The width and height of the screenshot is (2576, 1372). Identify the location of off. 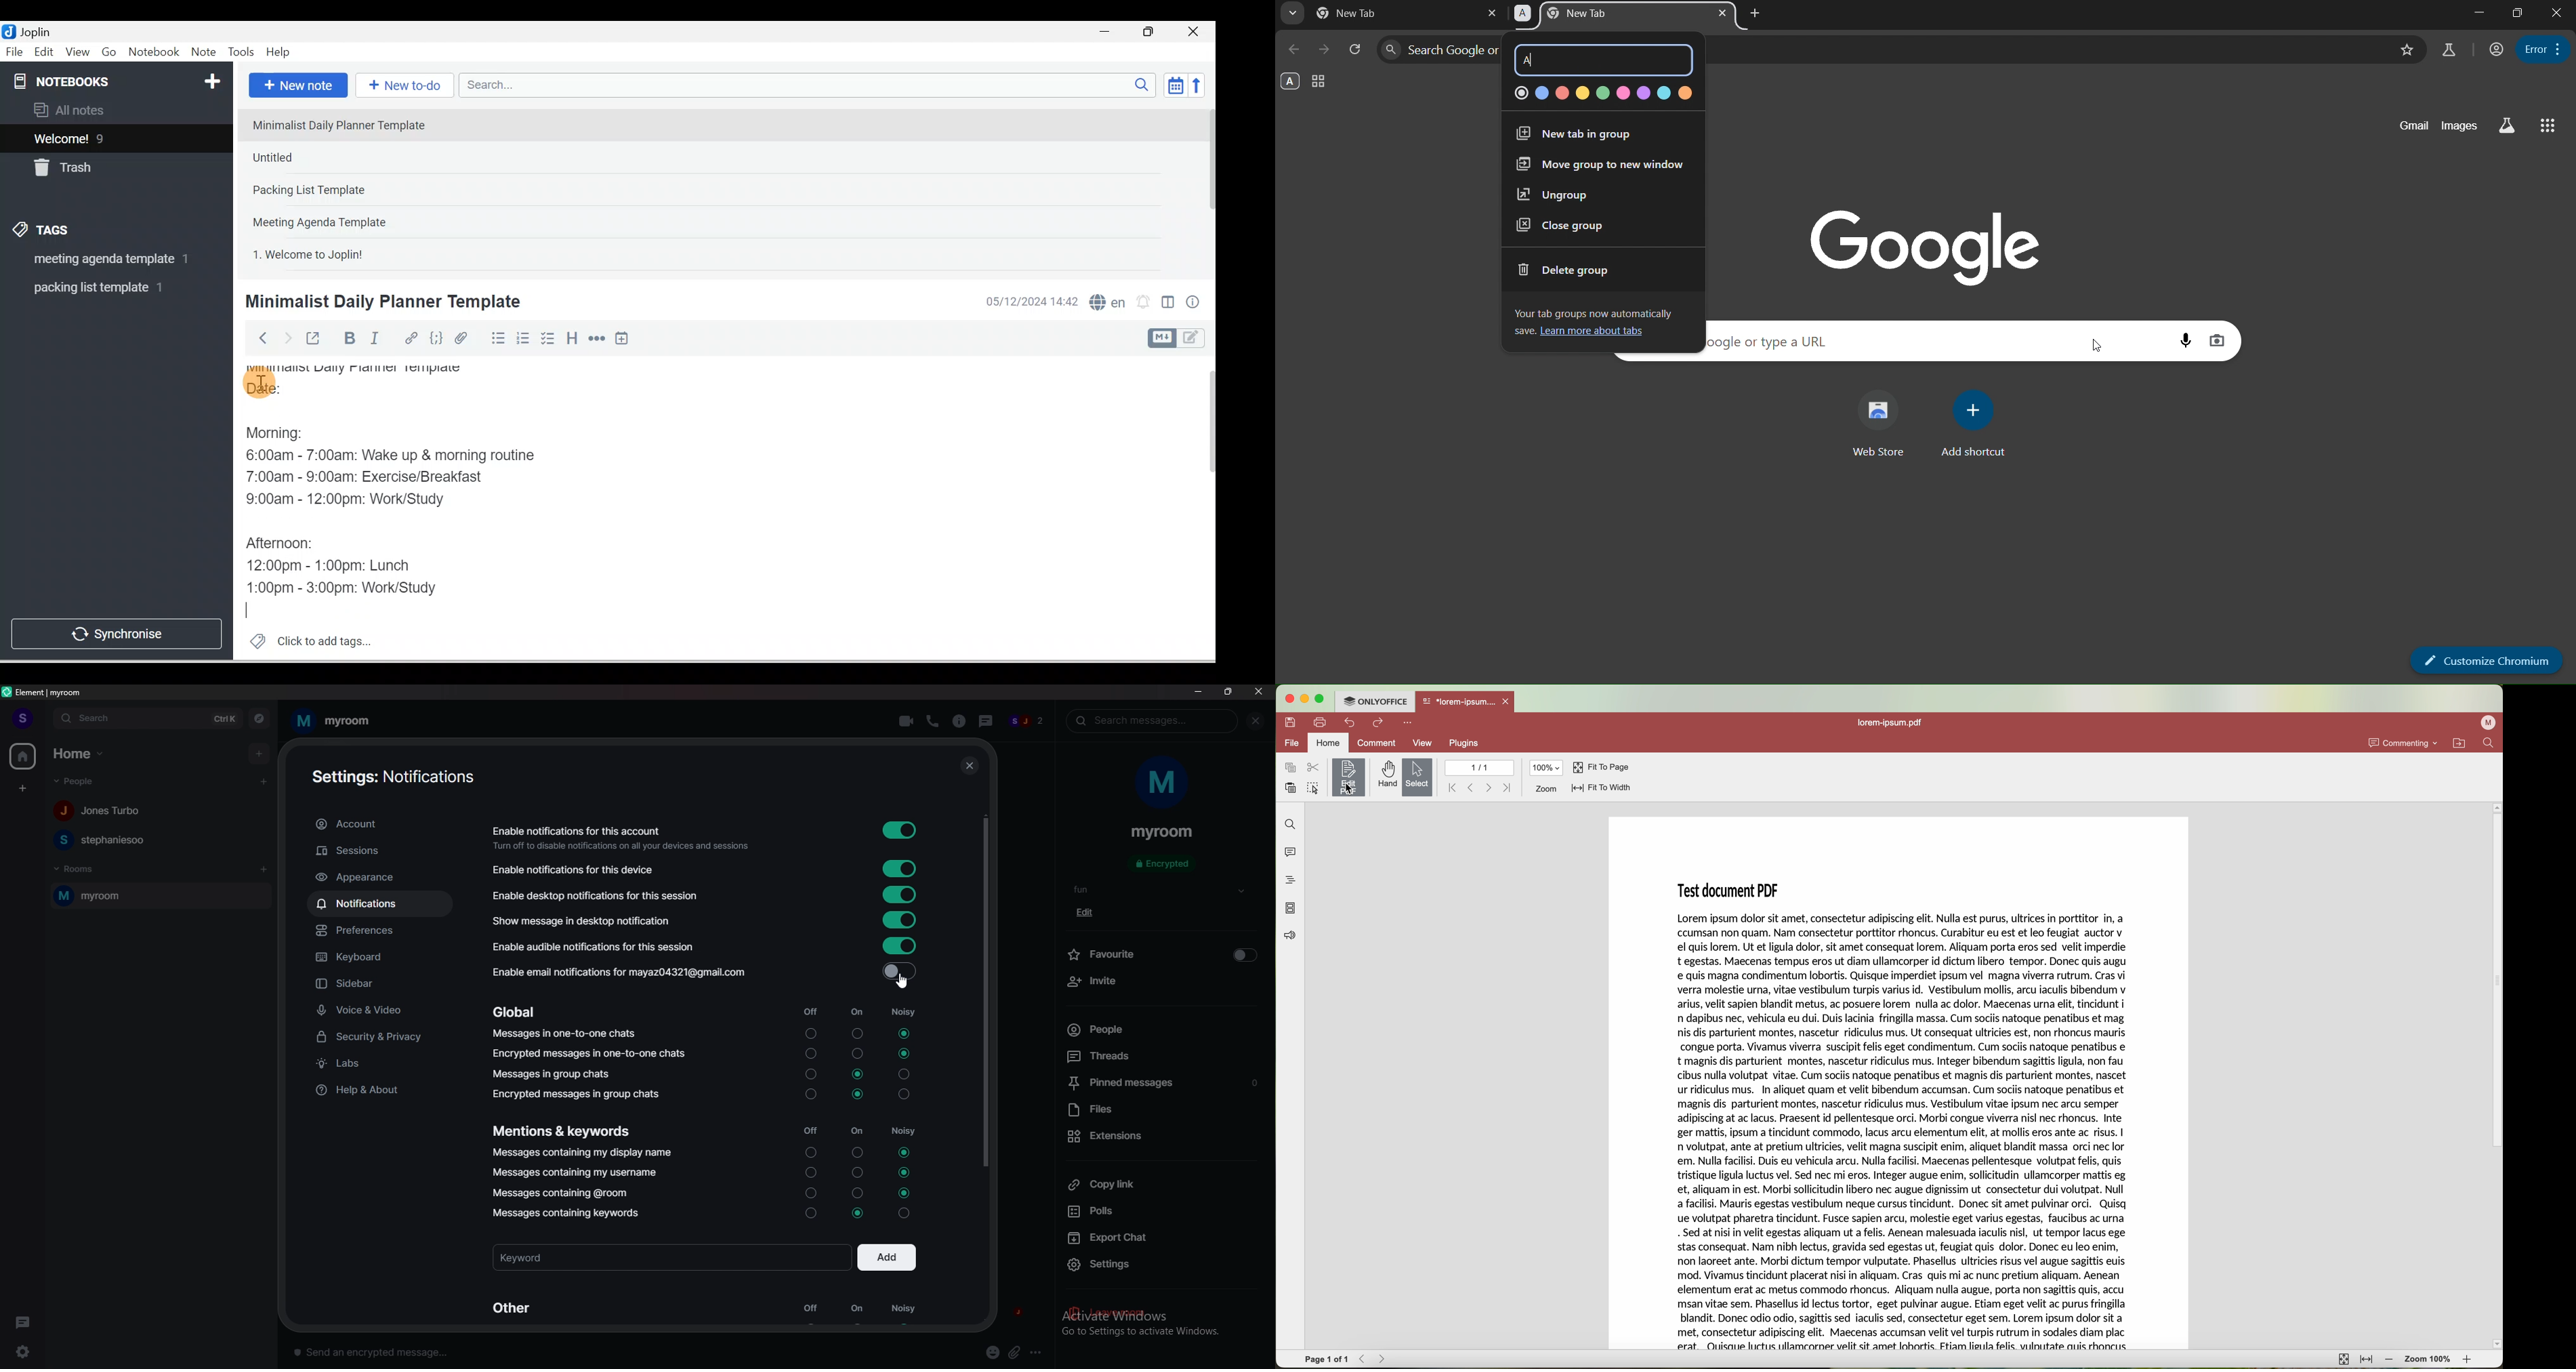
(811, 1311).